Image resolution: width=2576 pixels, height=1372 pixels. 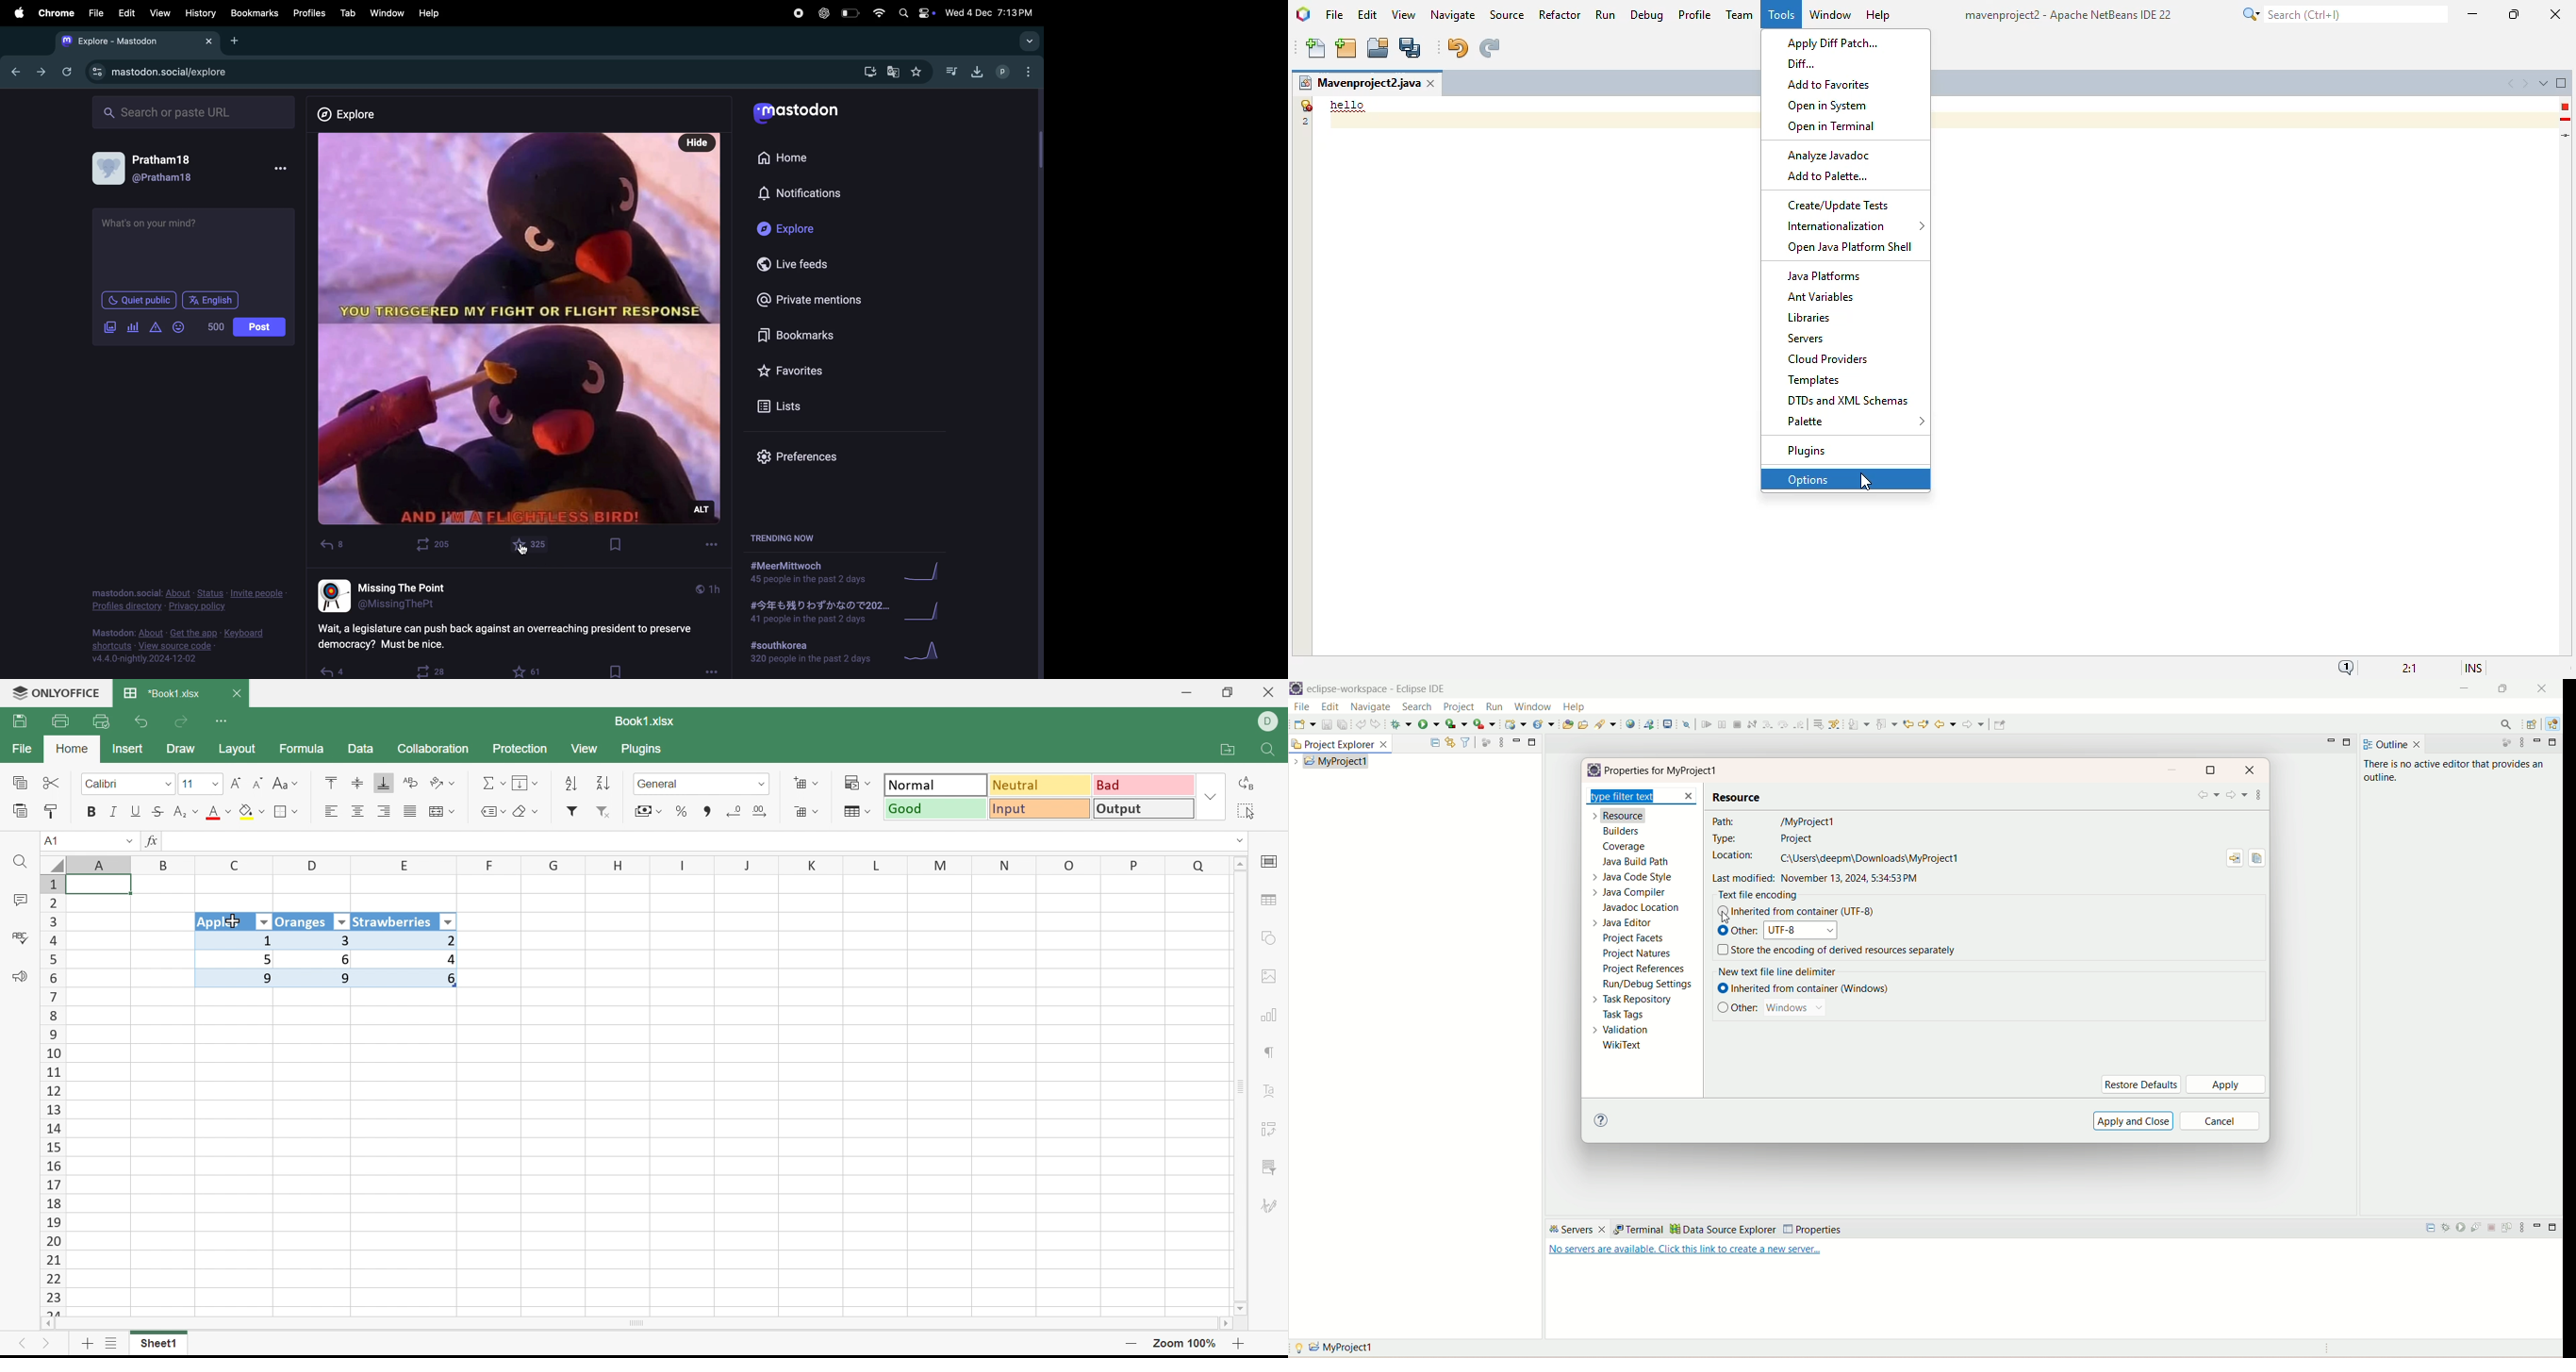 What do you see at coordinates (142, 722) in the screenshot?
I see `Undo` at bounding box center [142, 722].